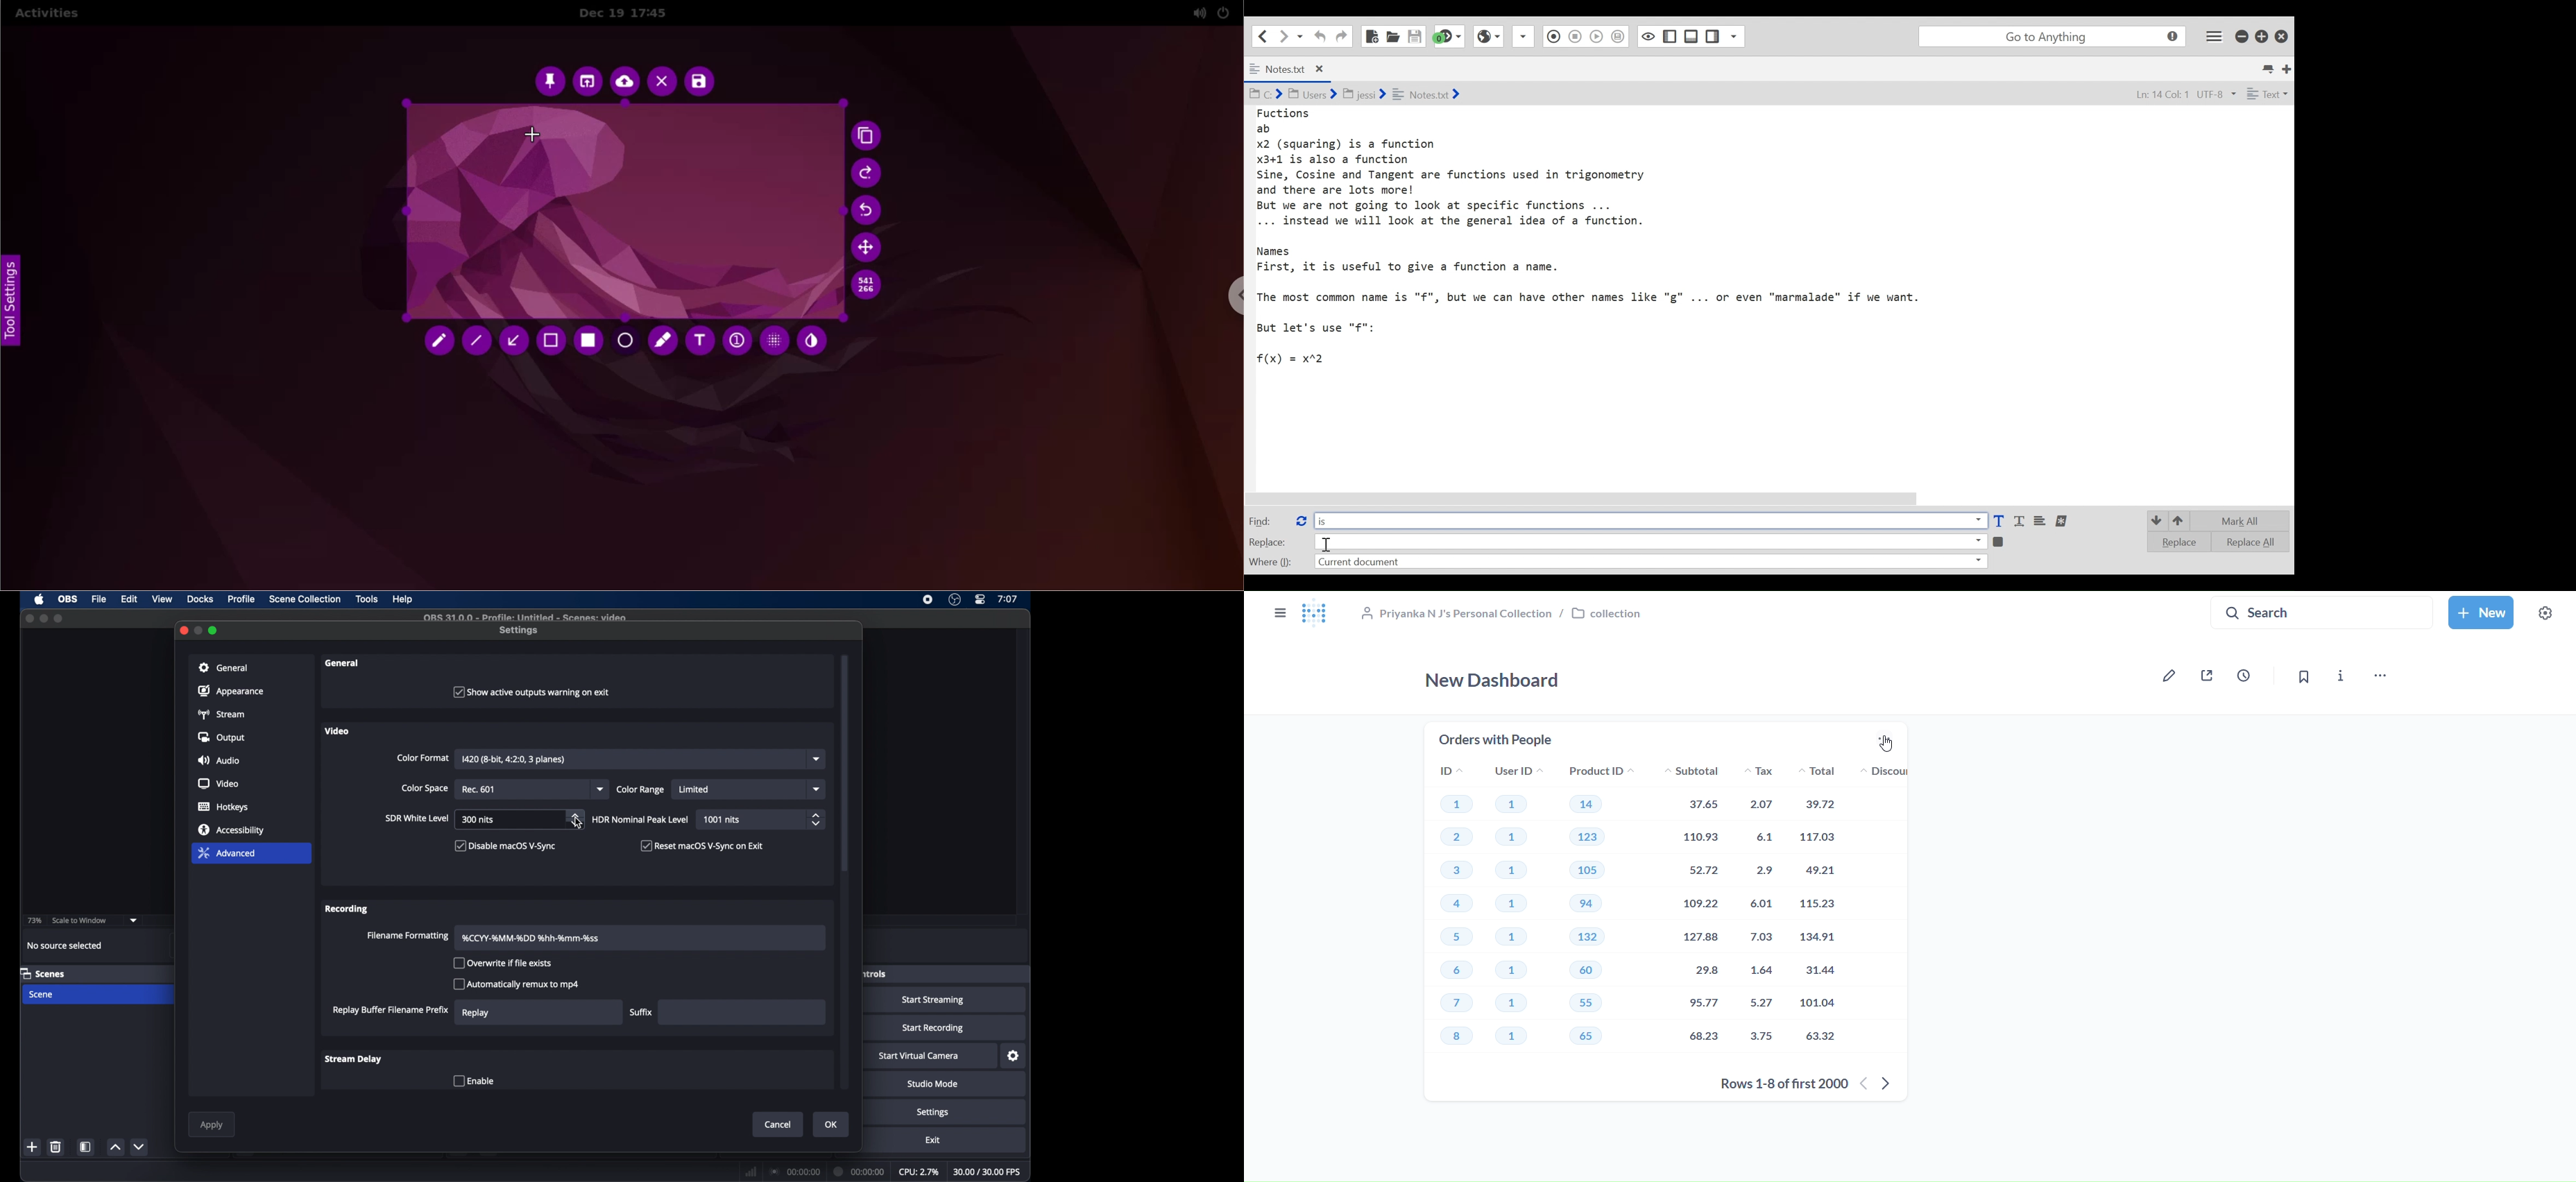  Describe the element at coordinates (694, 789) in the screenshot. I see `limited` at that location.